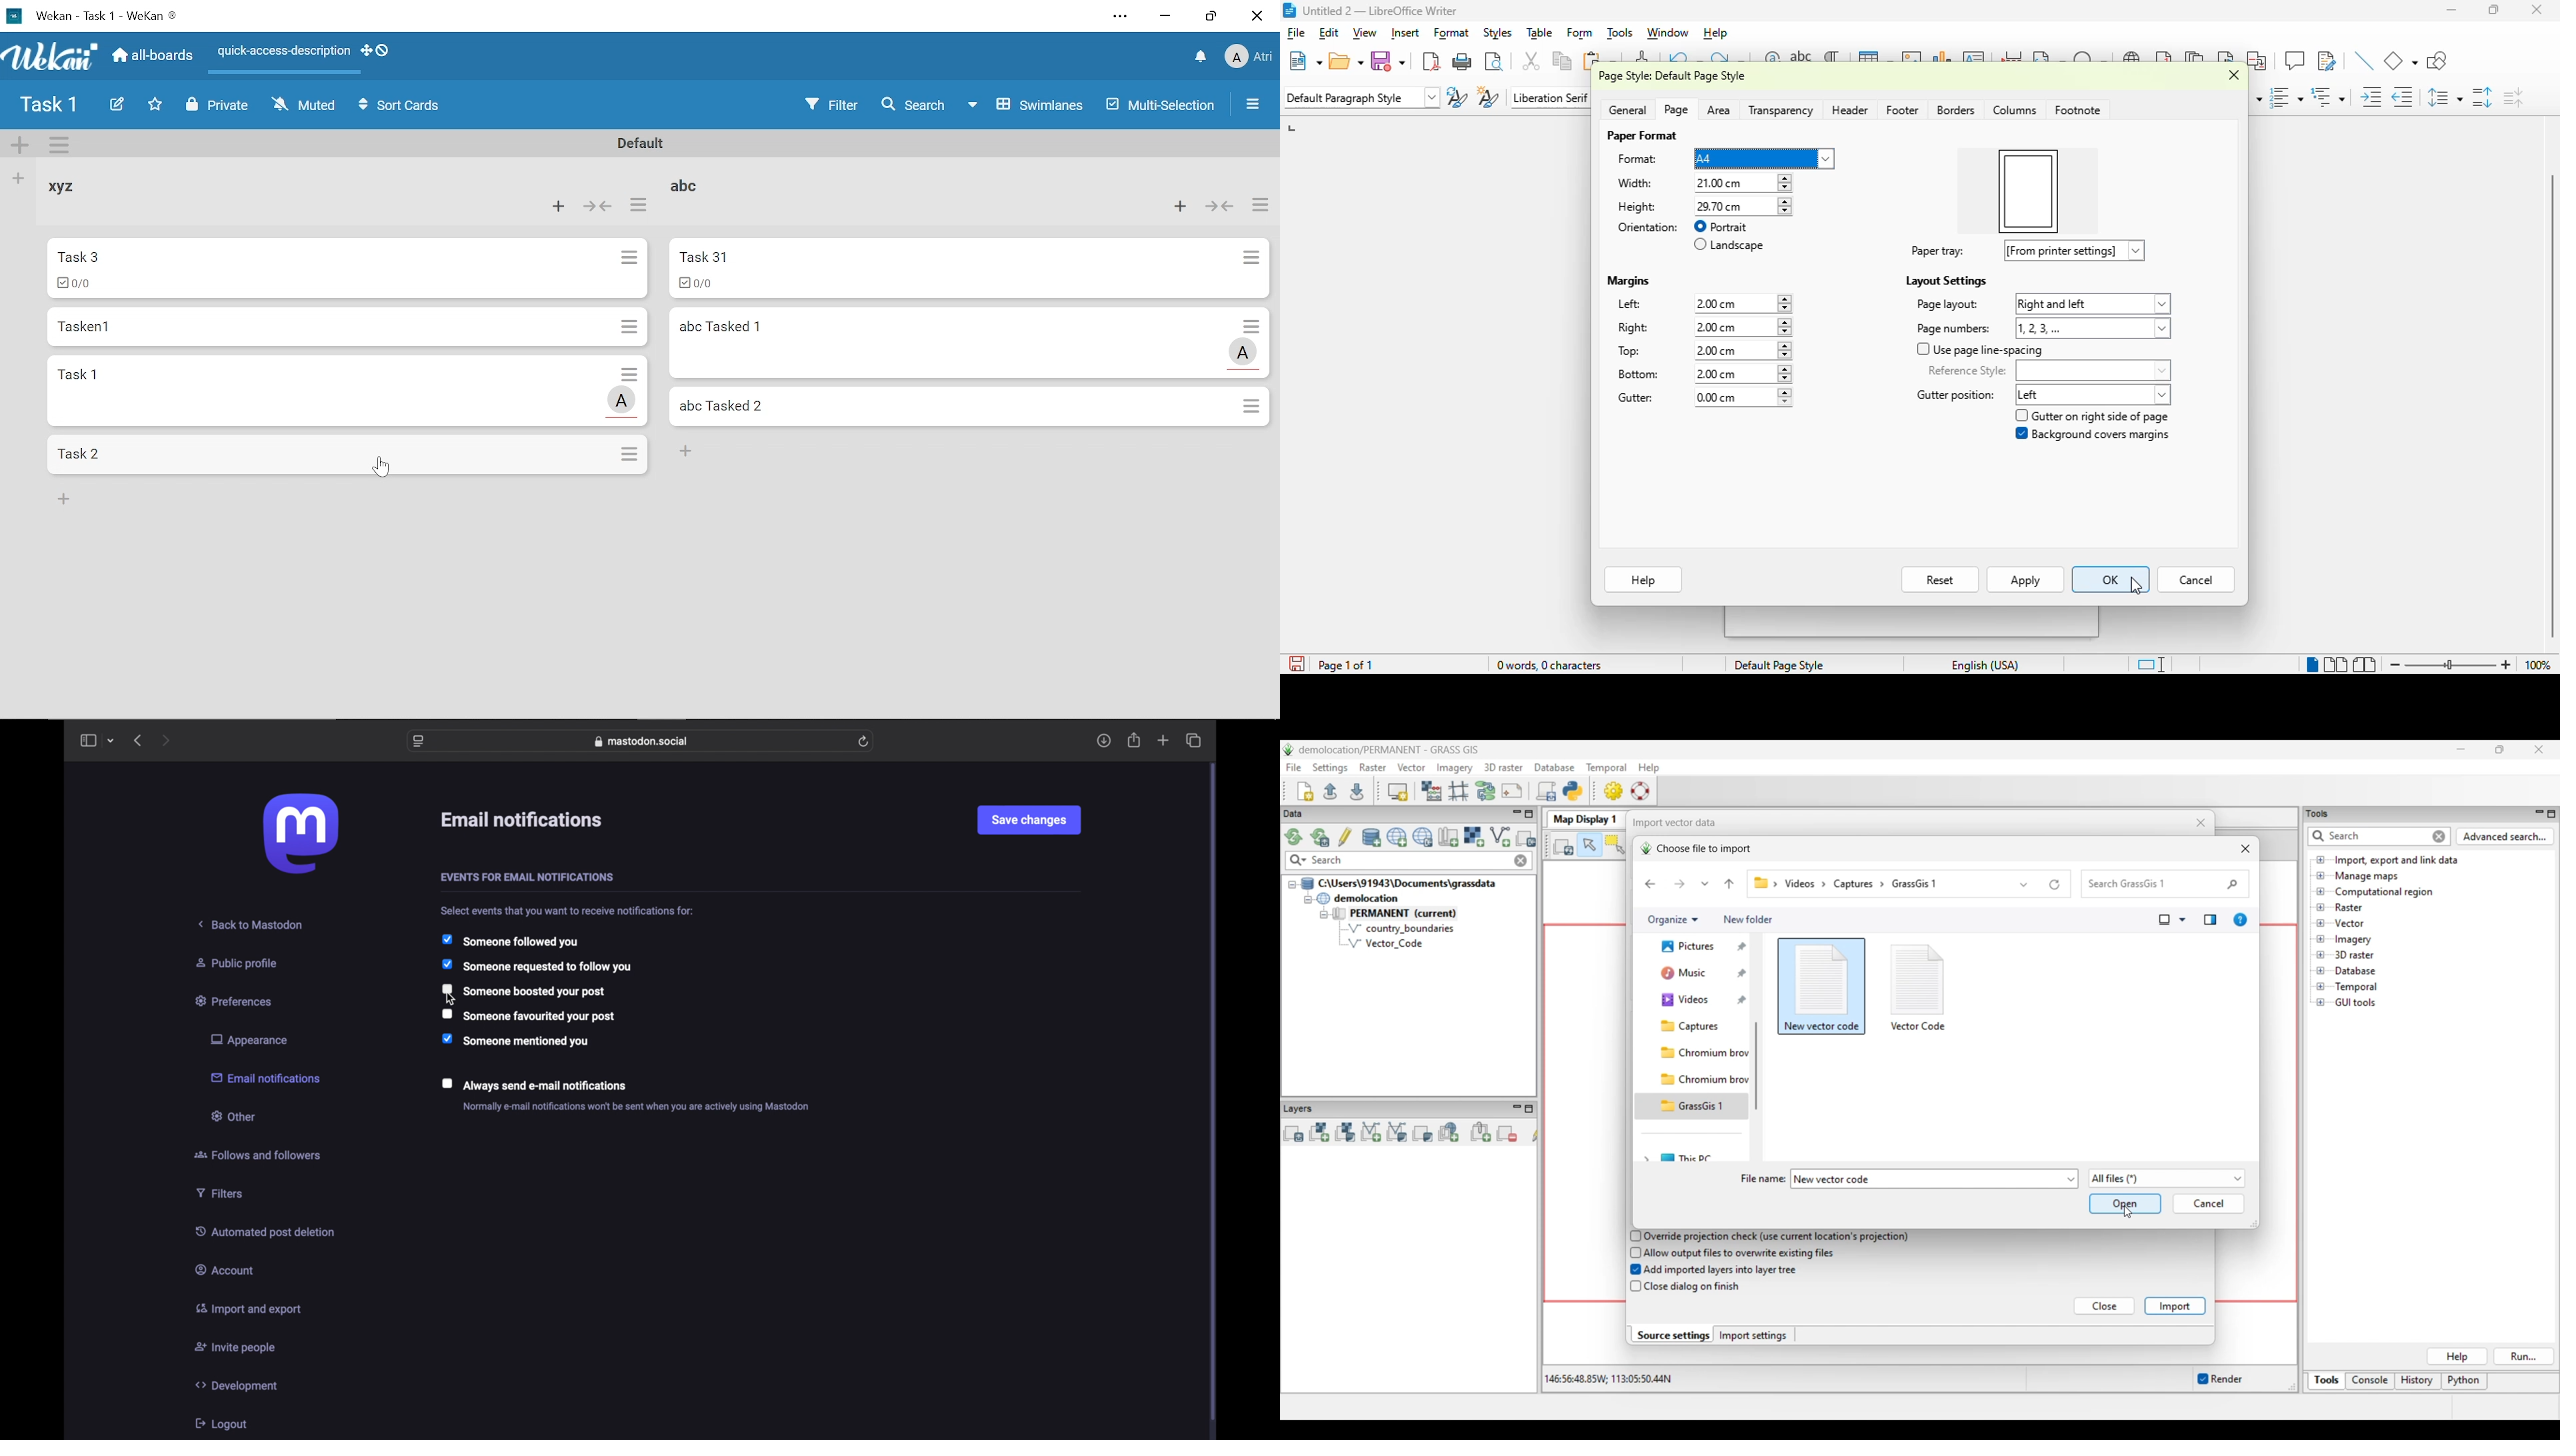 The image size is (2576, 1456). What do you see at coordinates (2328, 97) in the screenshot?
I see `select outline format` at bounding box center [2328, 97].